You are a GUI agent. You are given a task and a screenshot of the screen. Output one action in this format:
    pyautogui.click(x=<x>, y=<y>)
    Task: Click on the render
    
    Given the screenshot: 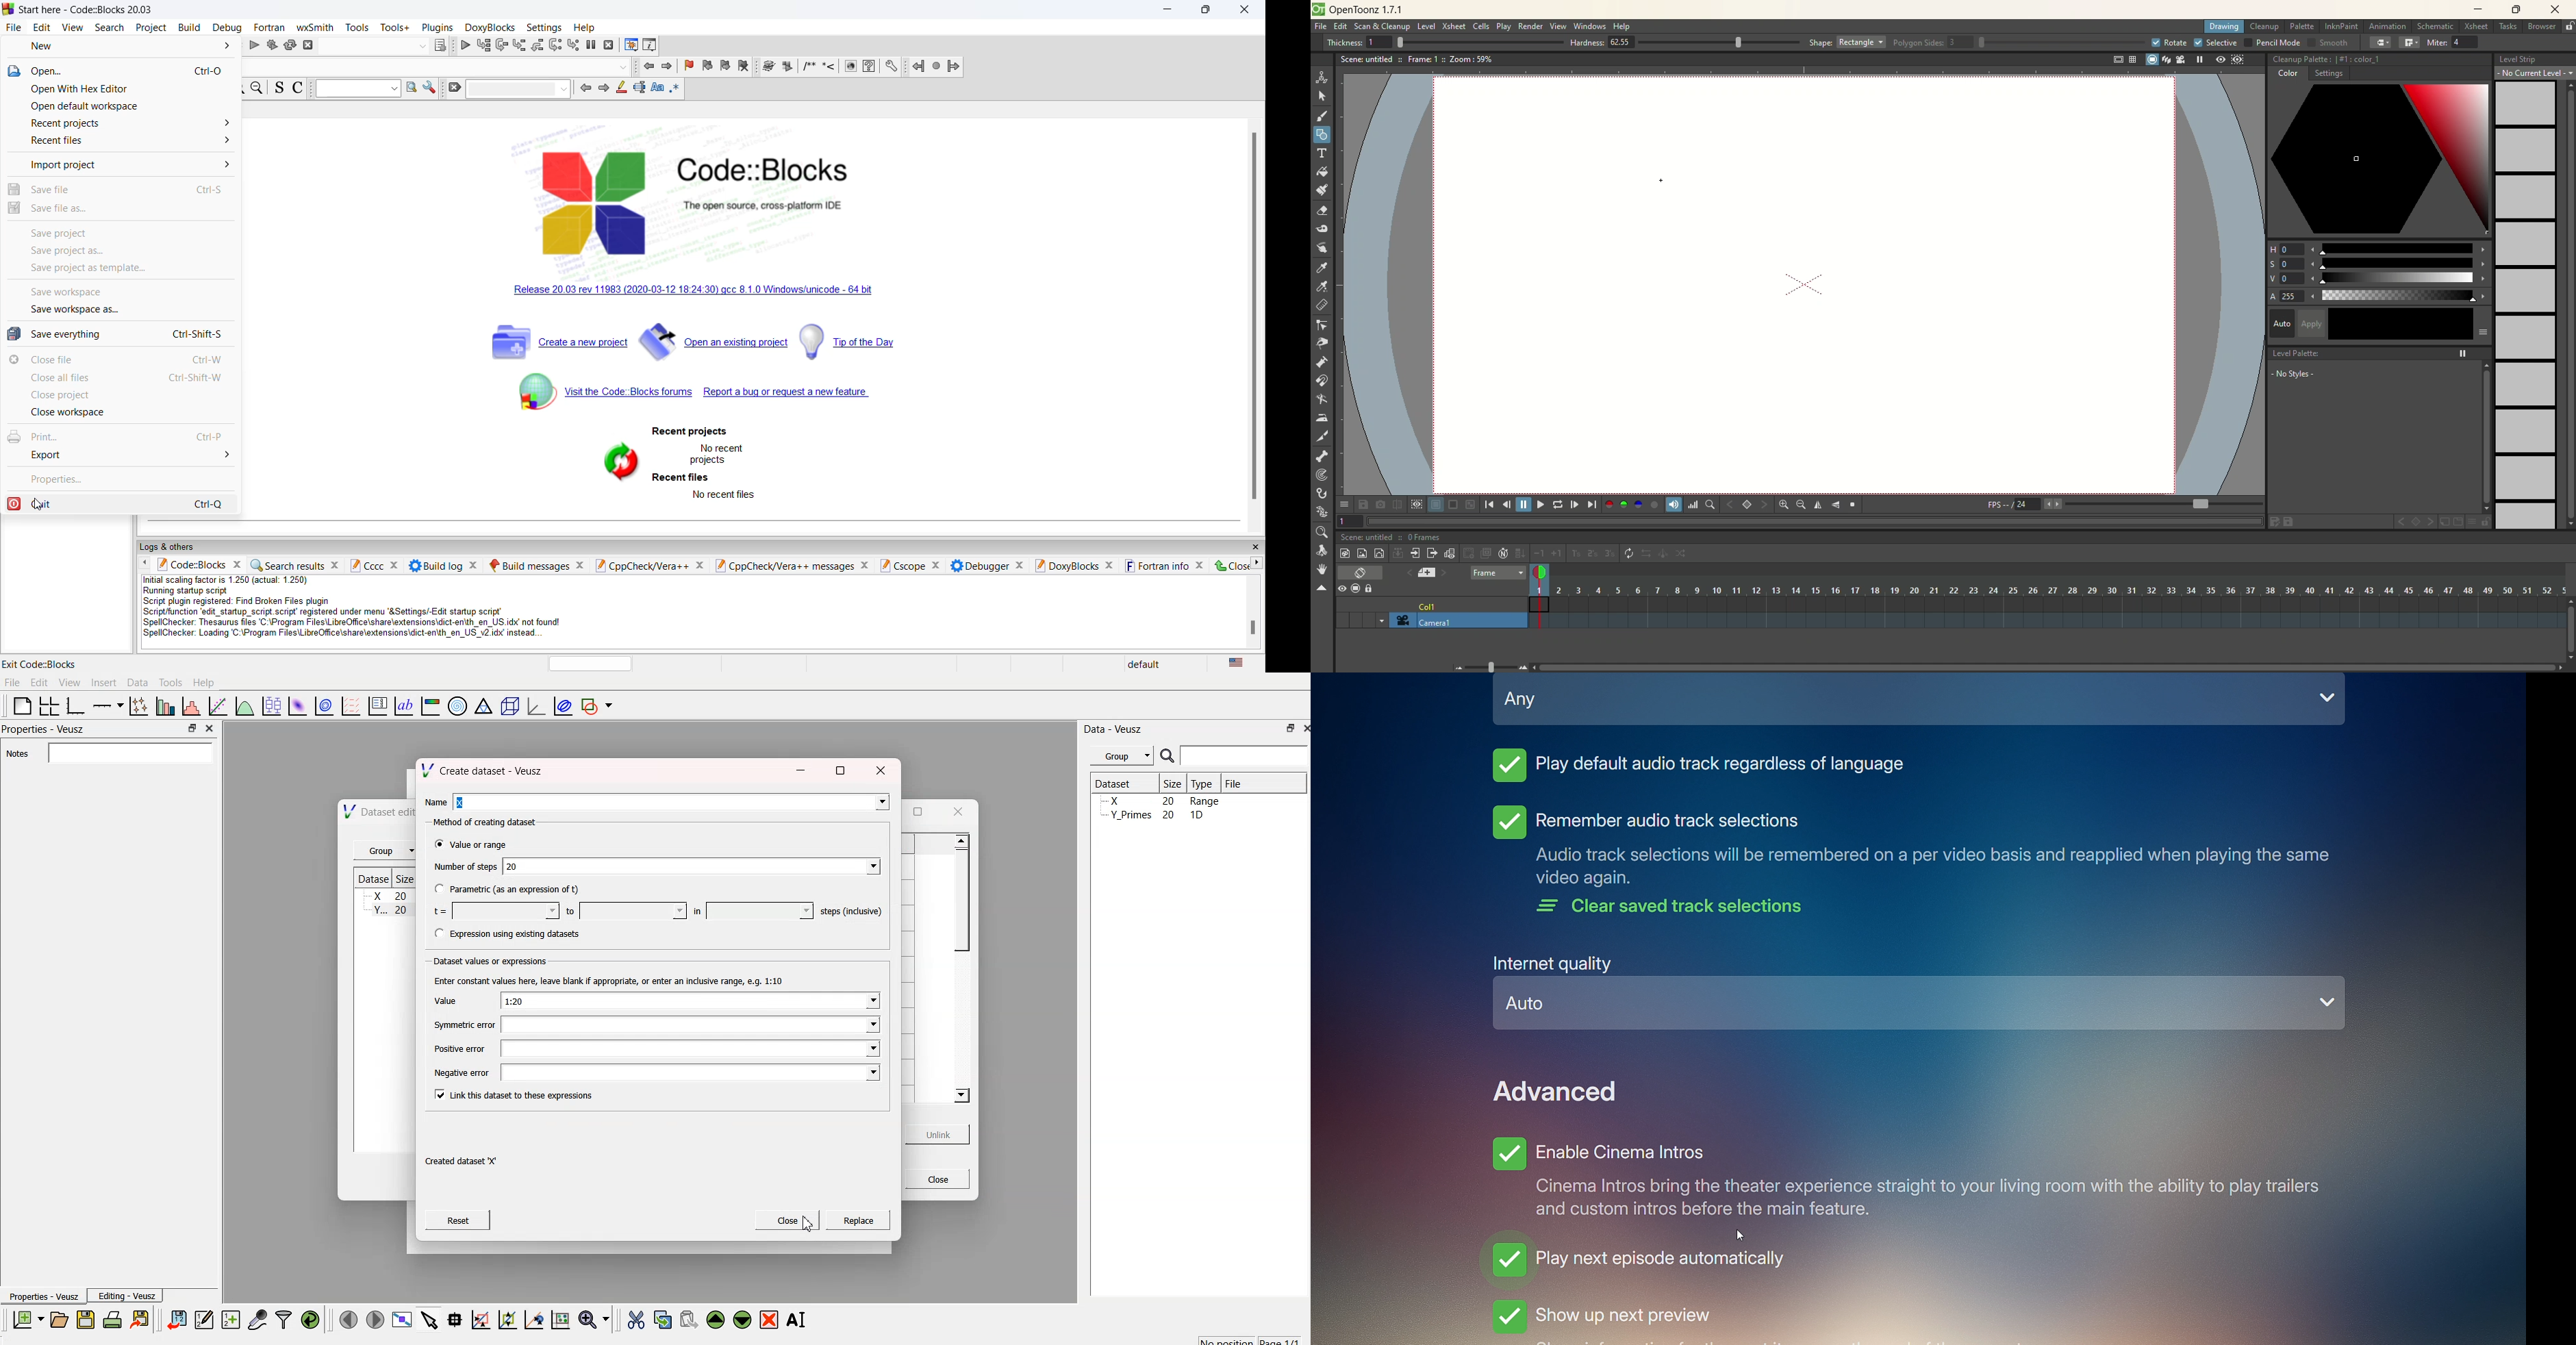 What is the action you would take?
    pyautogui.click(x=1531, y=27)
    